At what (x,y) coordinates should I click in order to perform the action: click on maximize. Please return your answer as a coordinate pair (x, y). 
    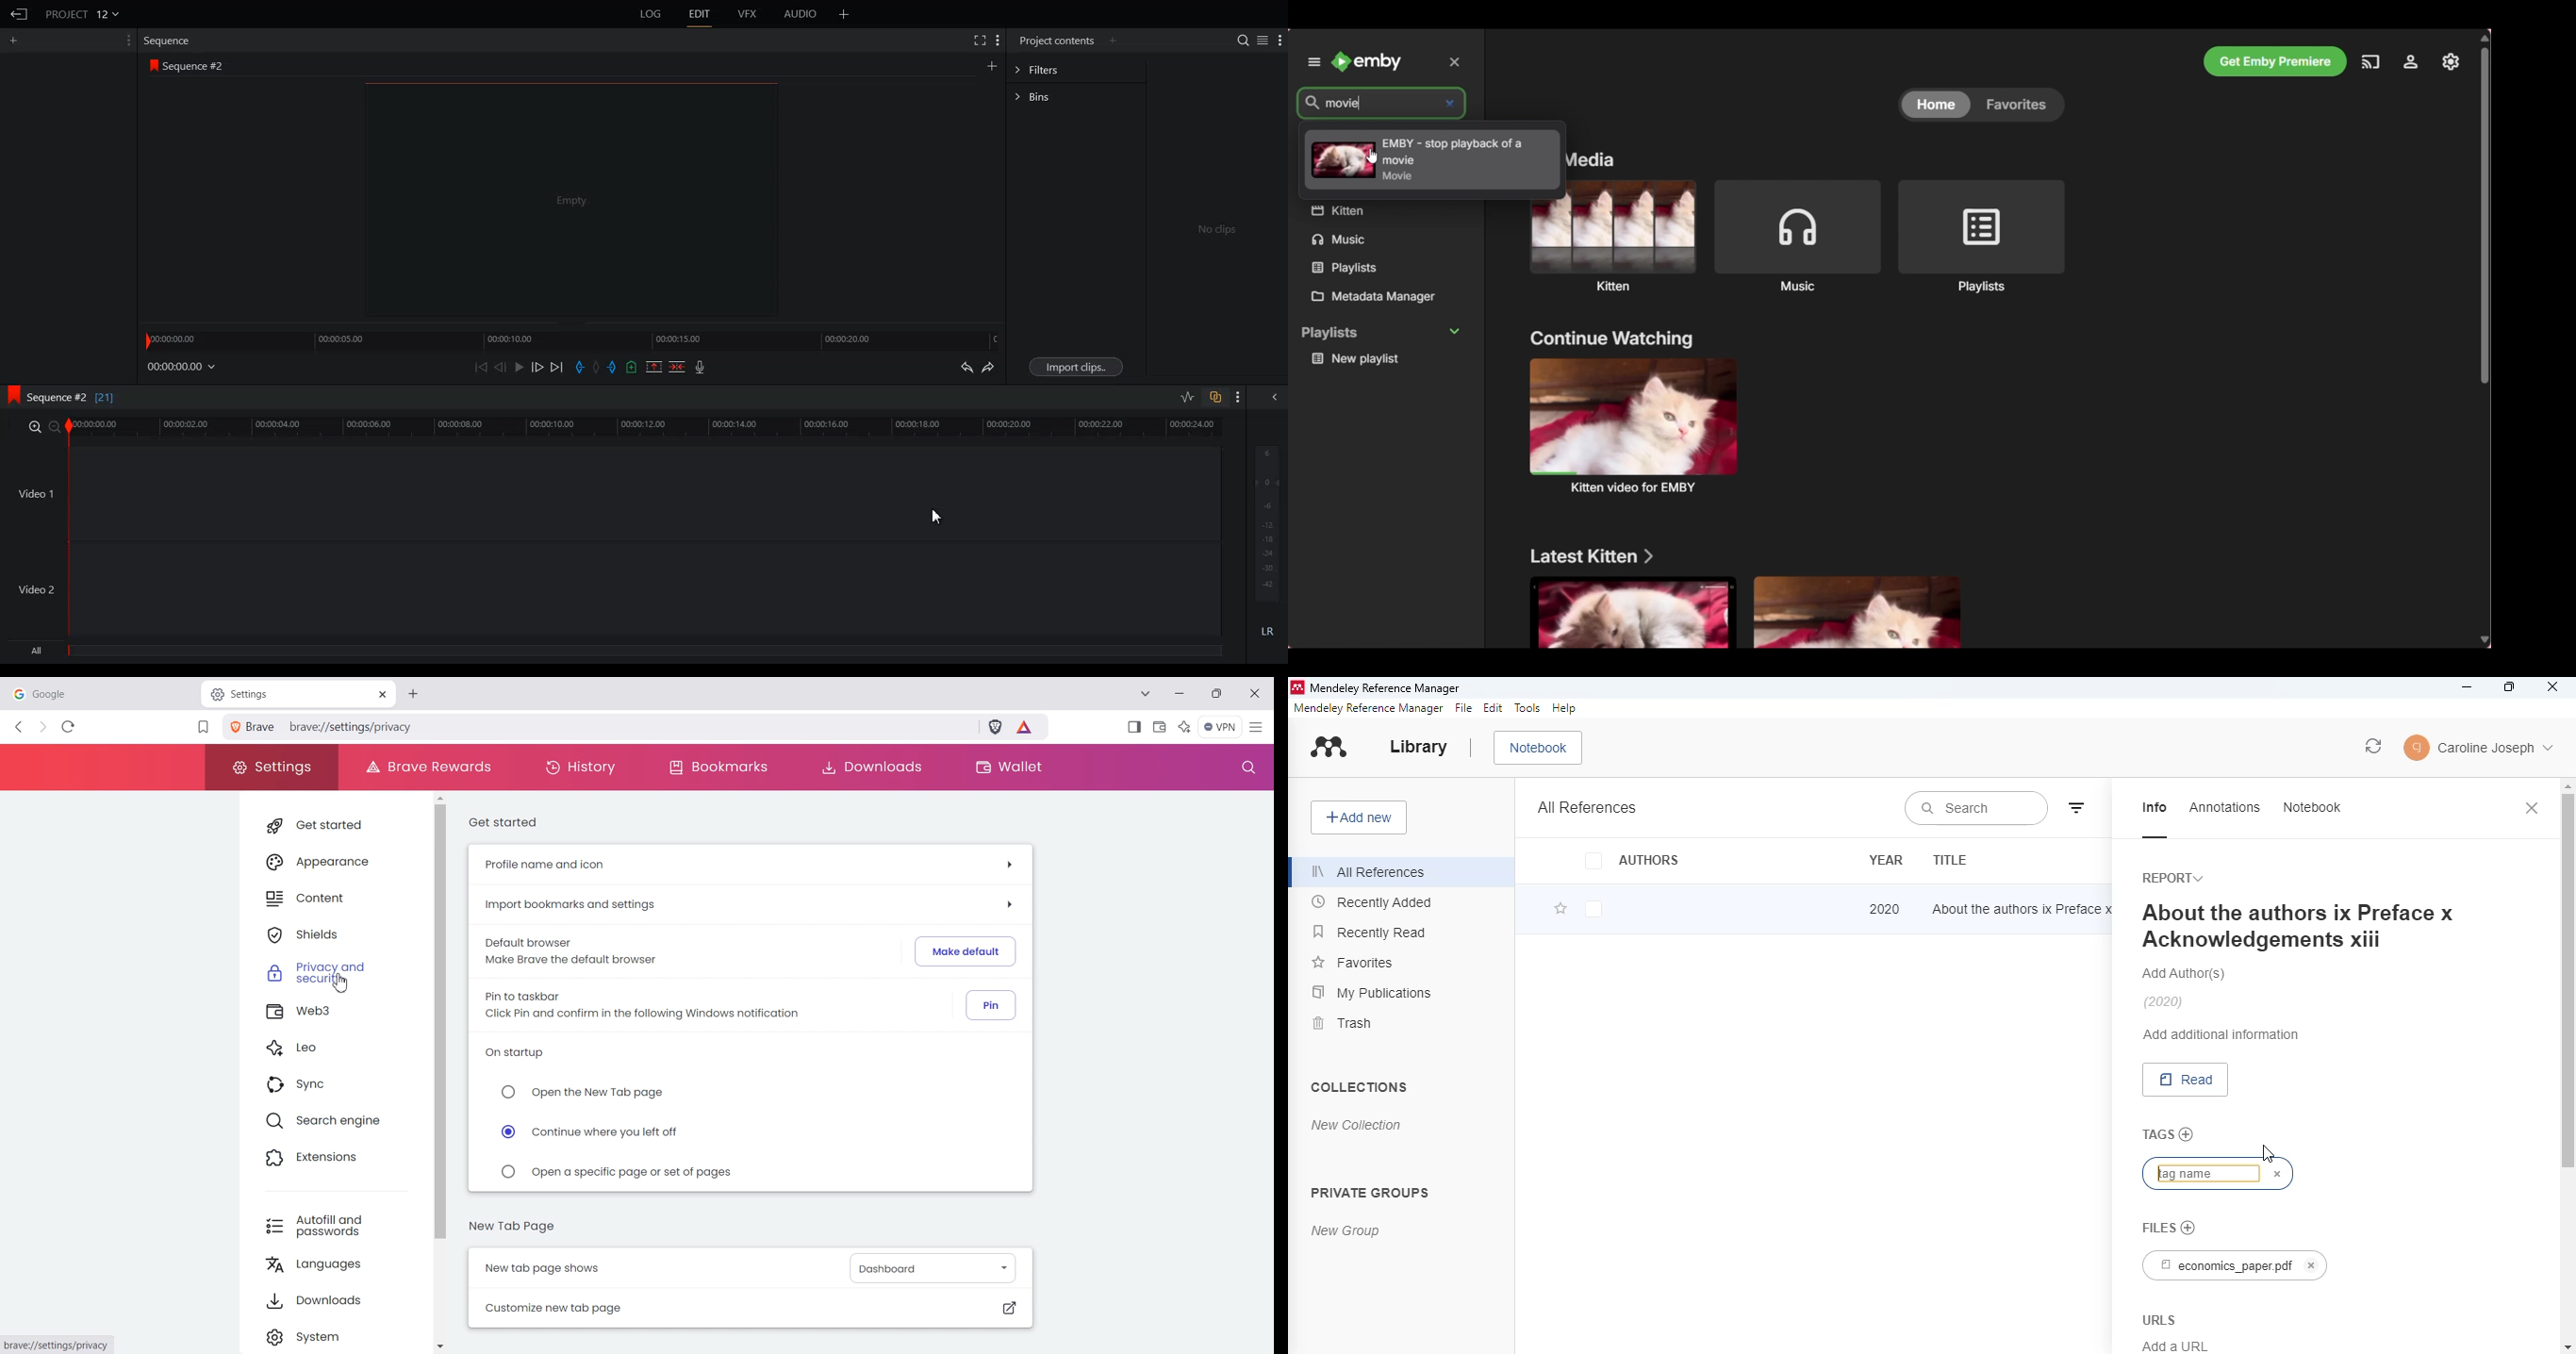
    Looking at the image, I should click on (2511, 687).